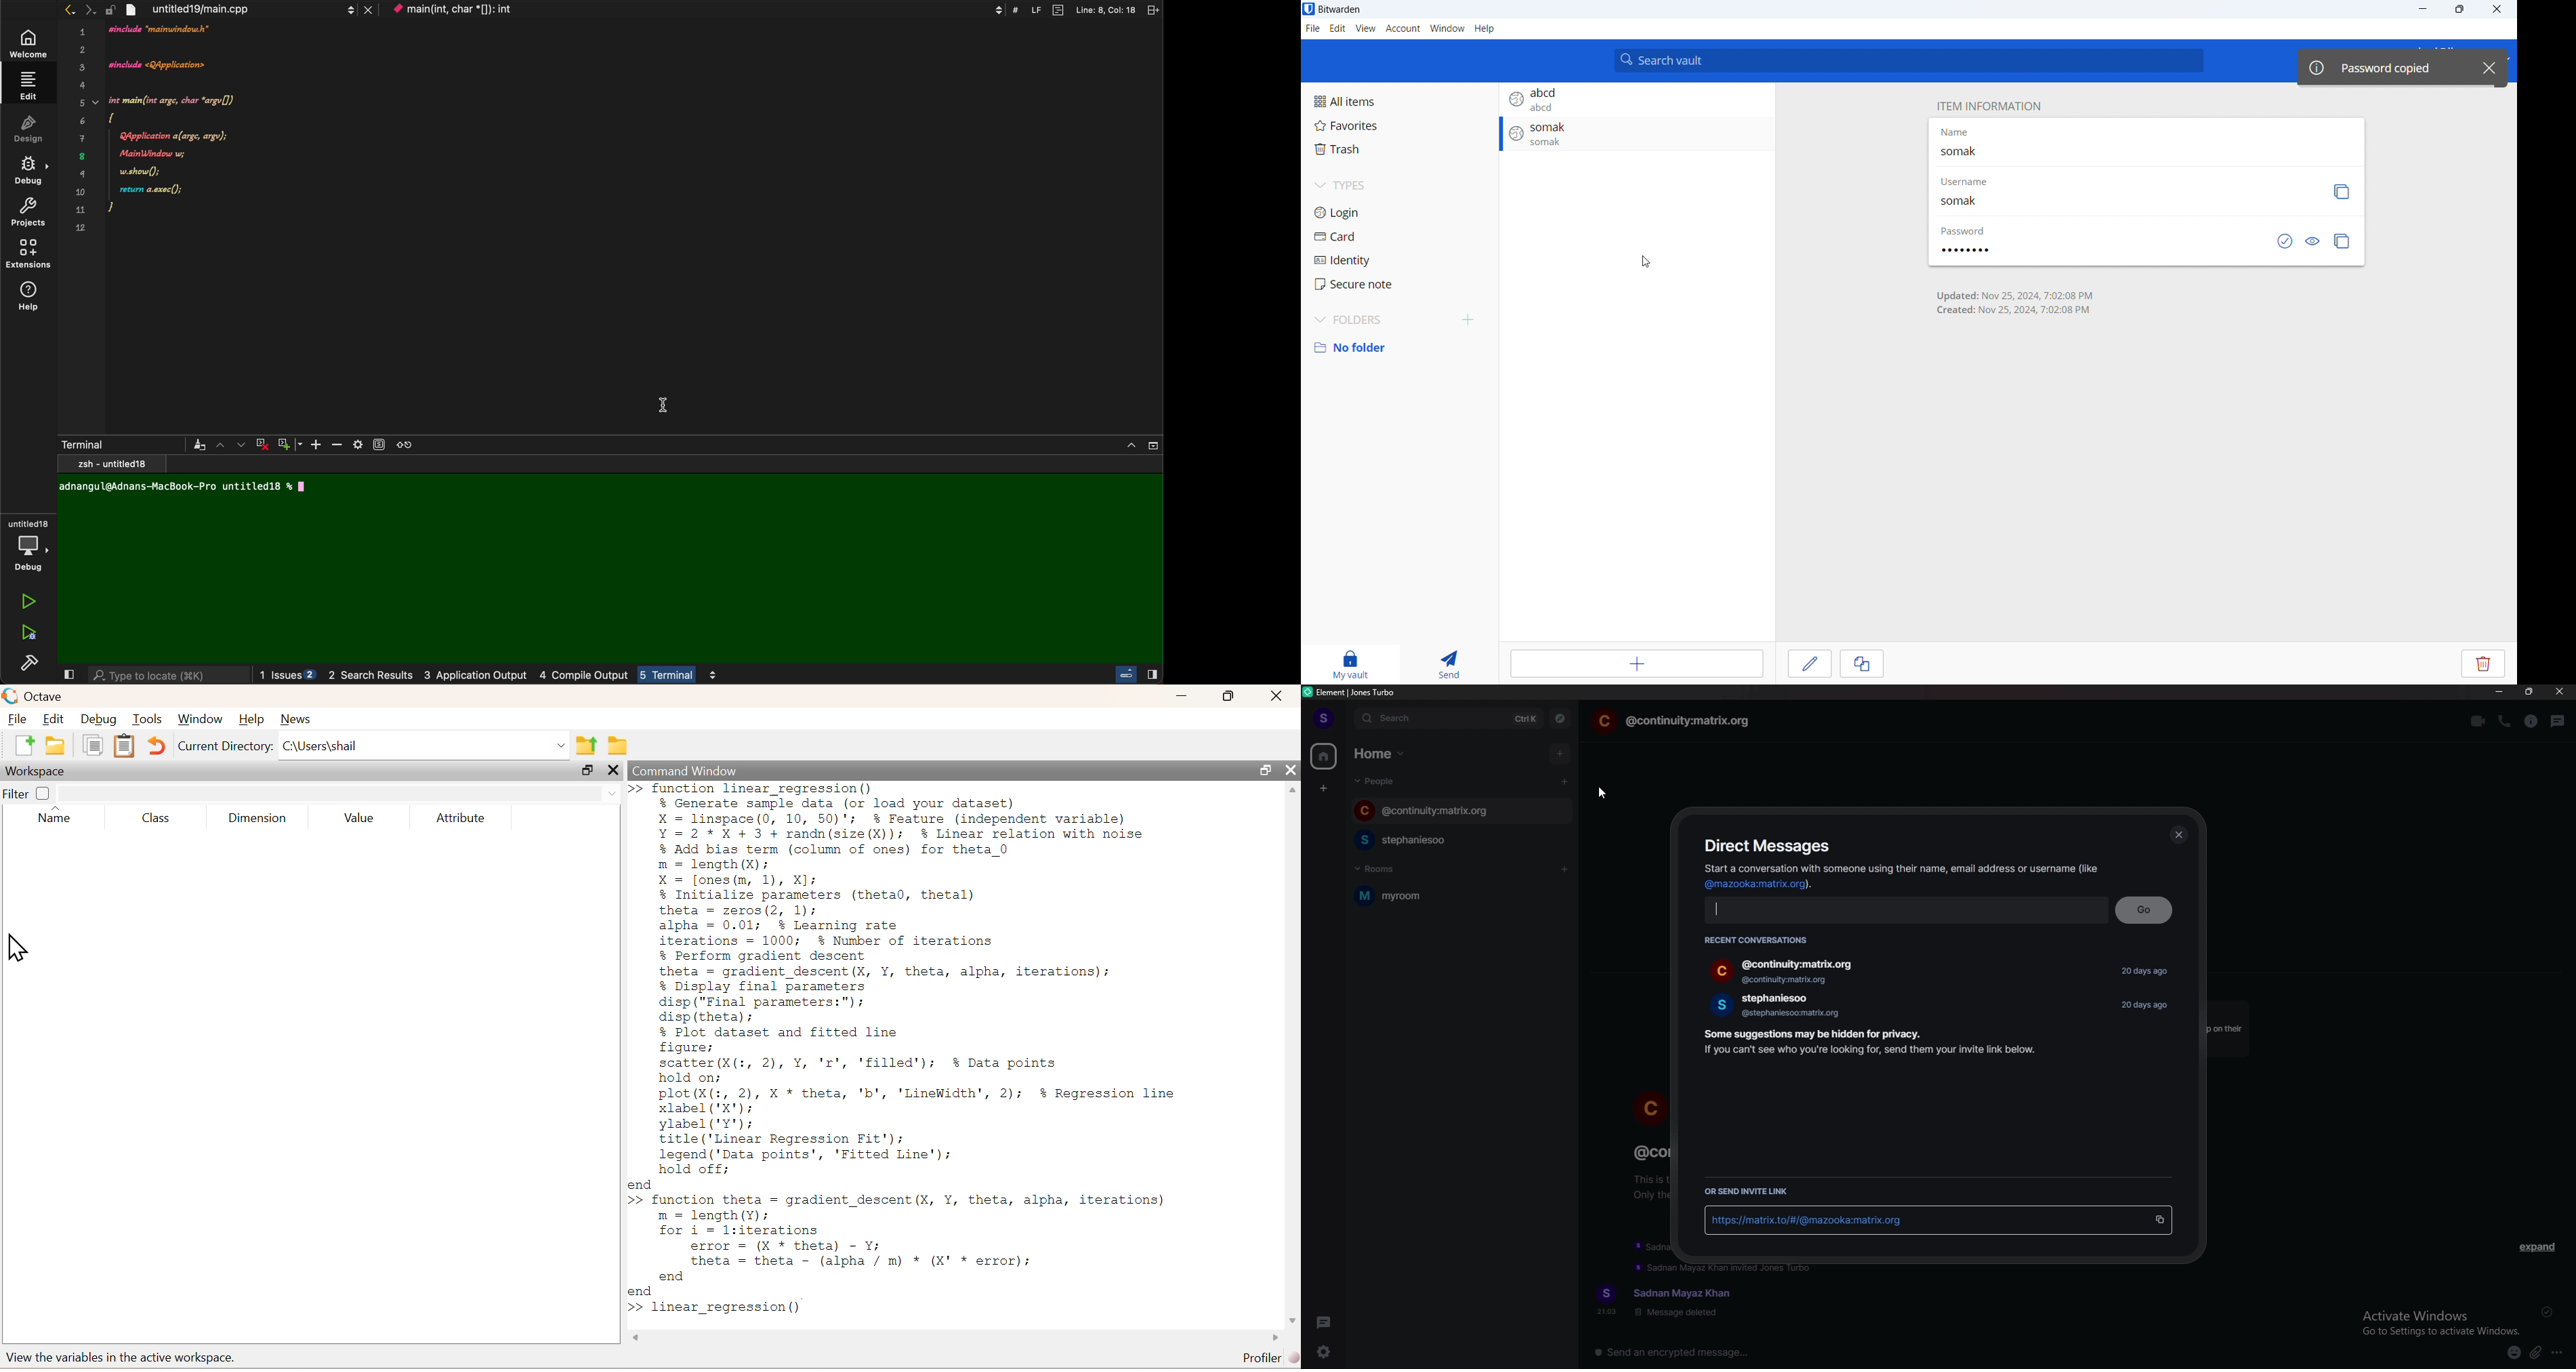  Describe the element at coordinates (124, 747) in the screenshot. I see `document clipboard` at that location.